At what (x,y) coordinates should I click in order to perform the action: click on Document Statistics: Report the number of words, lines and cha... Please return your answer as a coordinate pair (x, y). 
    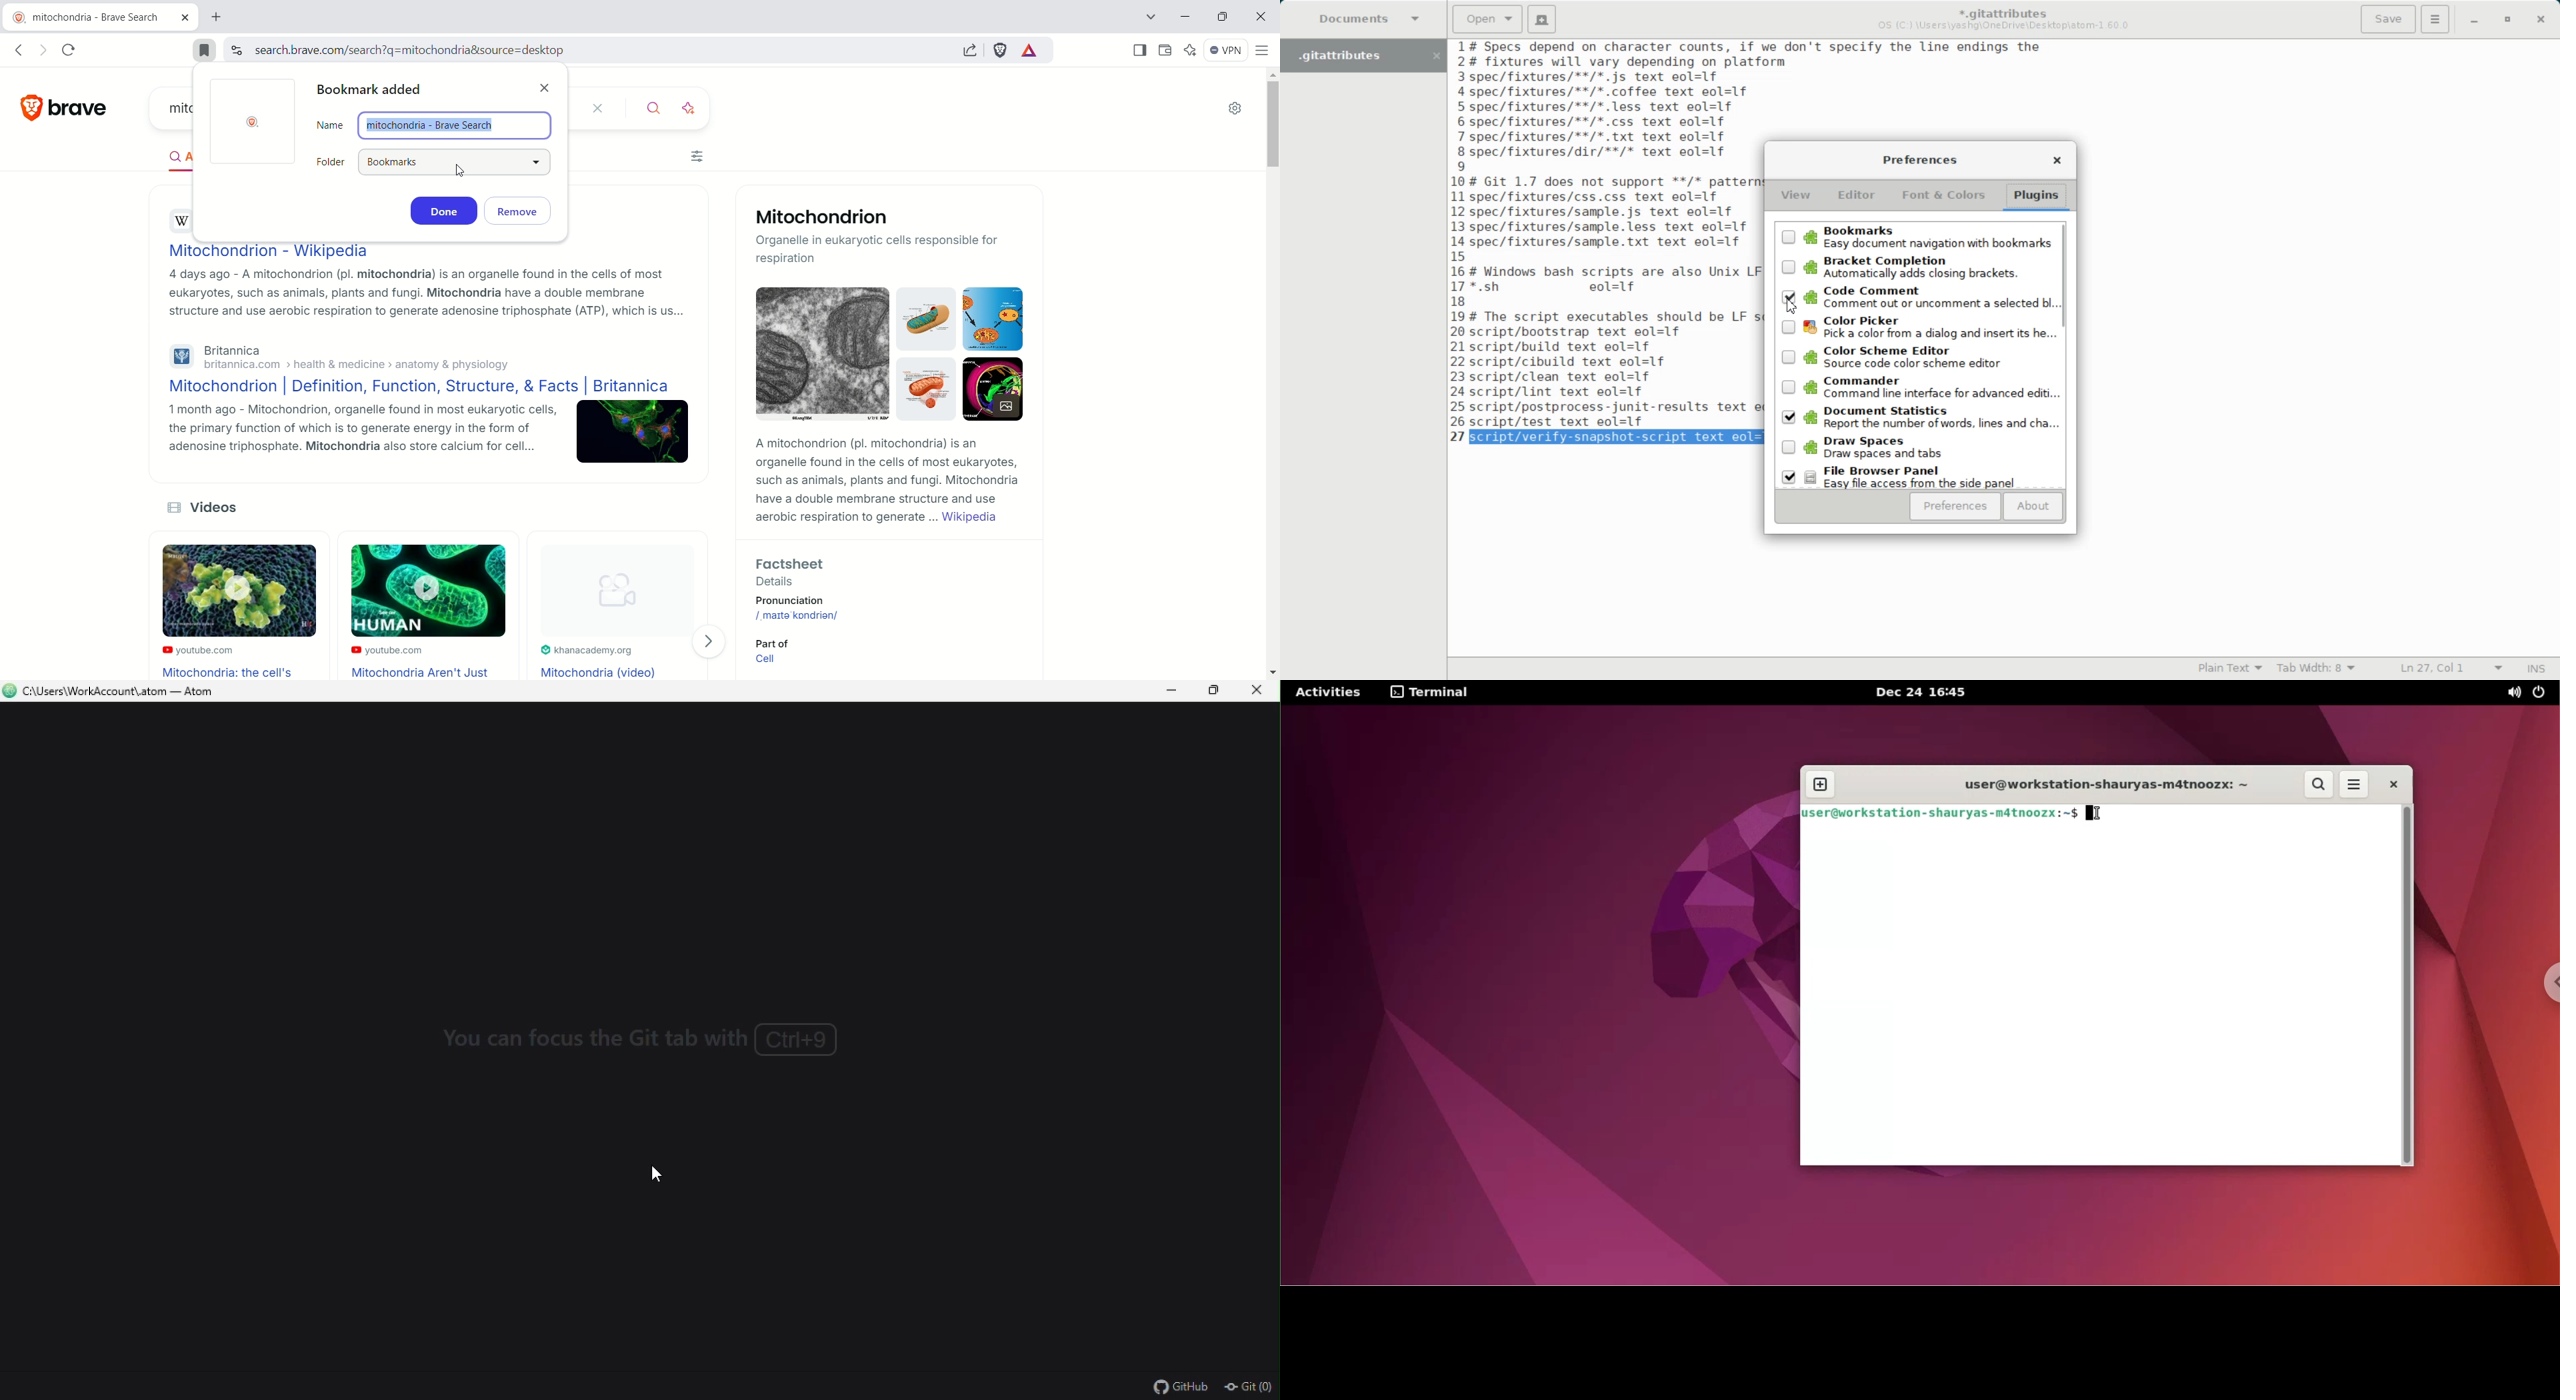
    Looking at the image, I should click on (1916, 418).